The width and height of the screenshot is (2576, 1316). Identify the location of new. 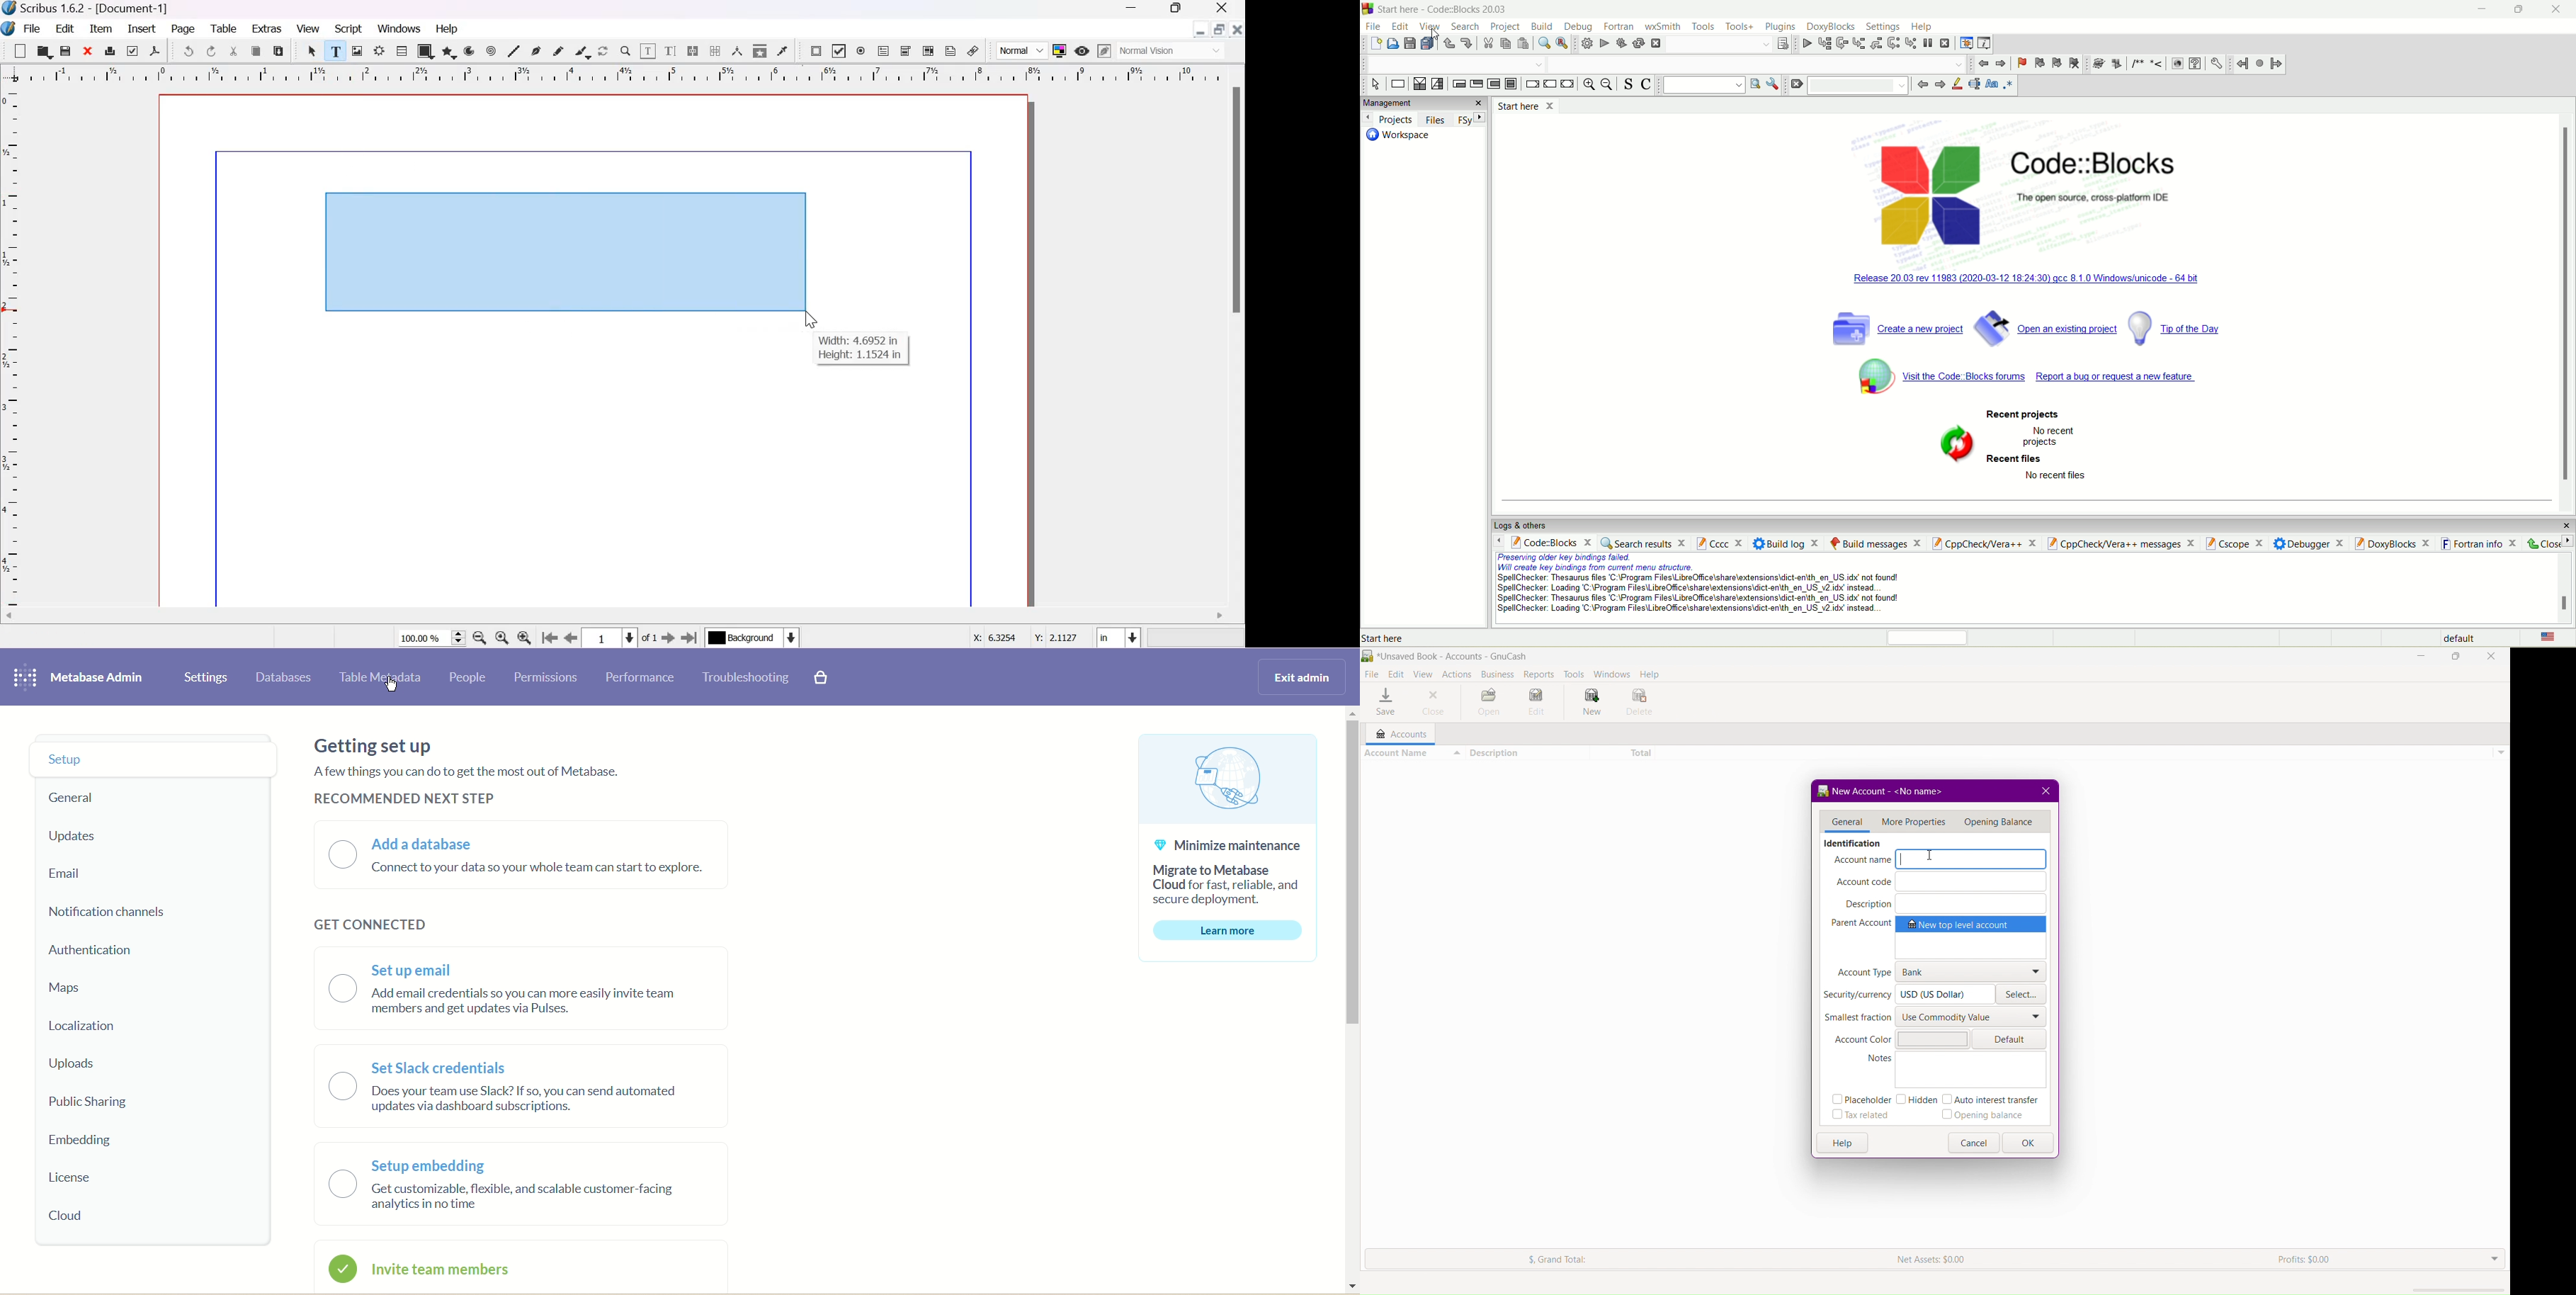
(20, 51).